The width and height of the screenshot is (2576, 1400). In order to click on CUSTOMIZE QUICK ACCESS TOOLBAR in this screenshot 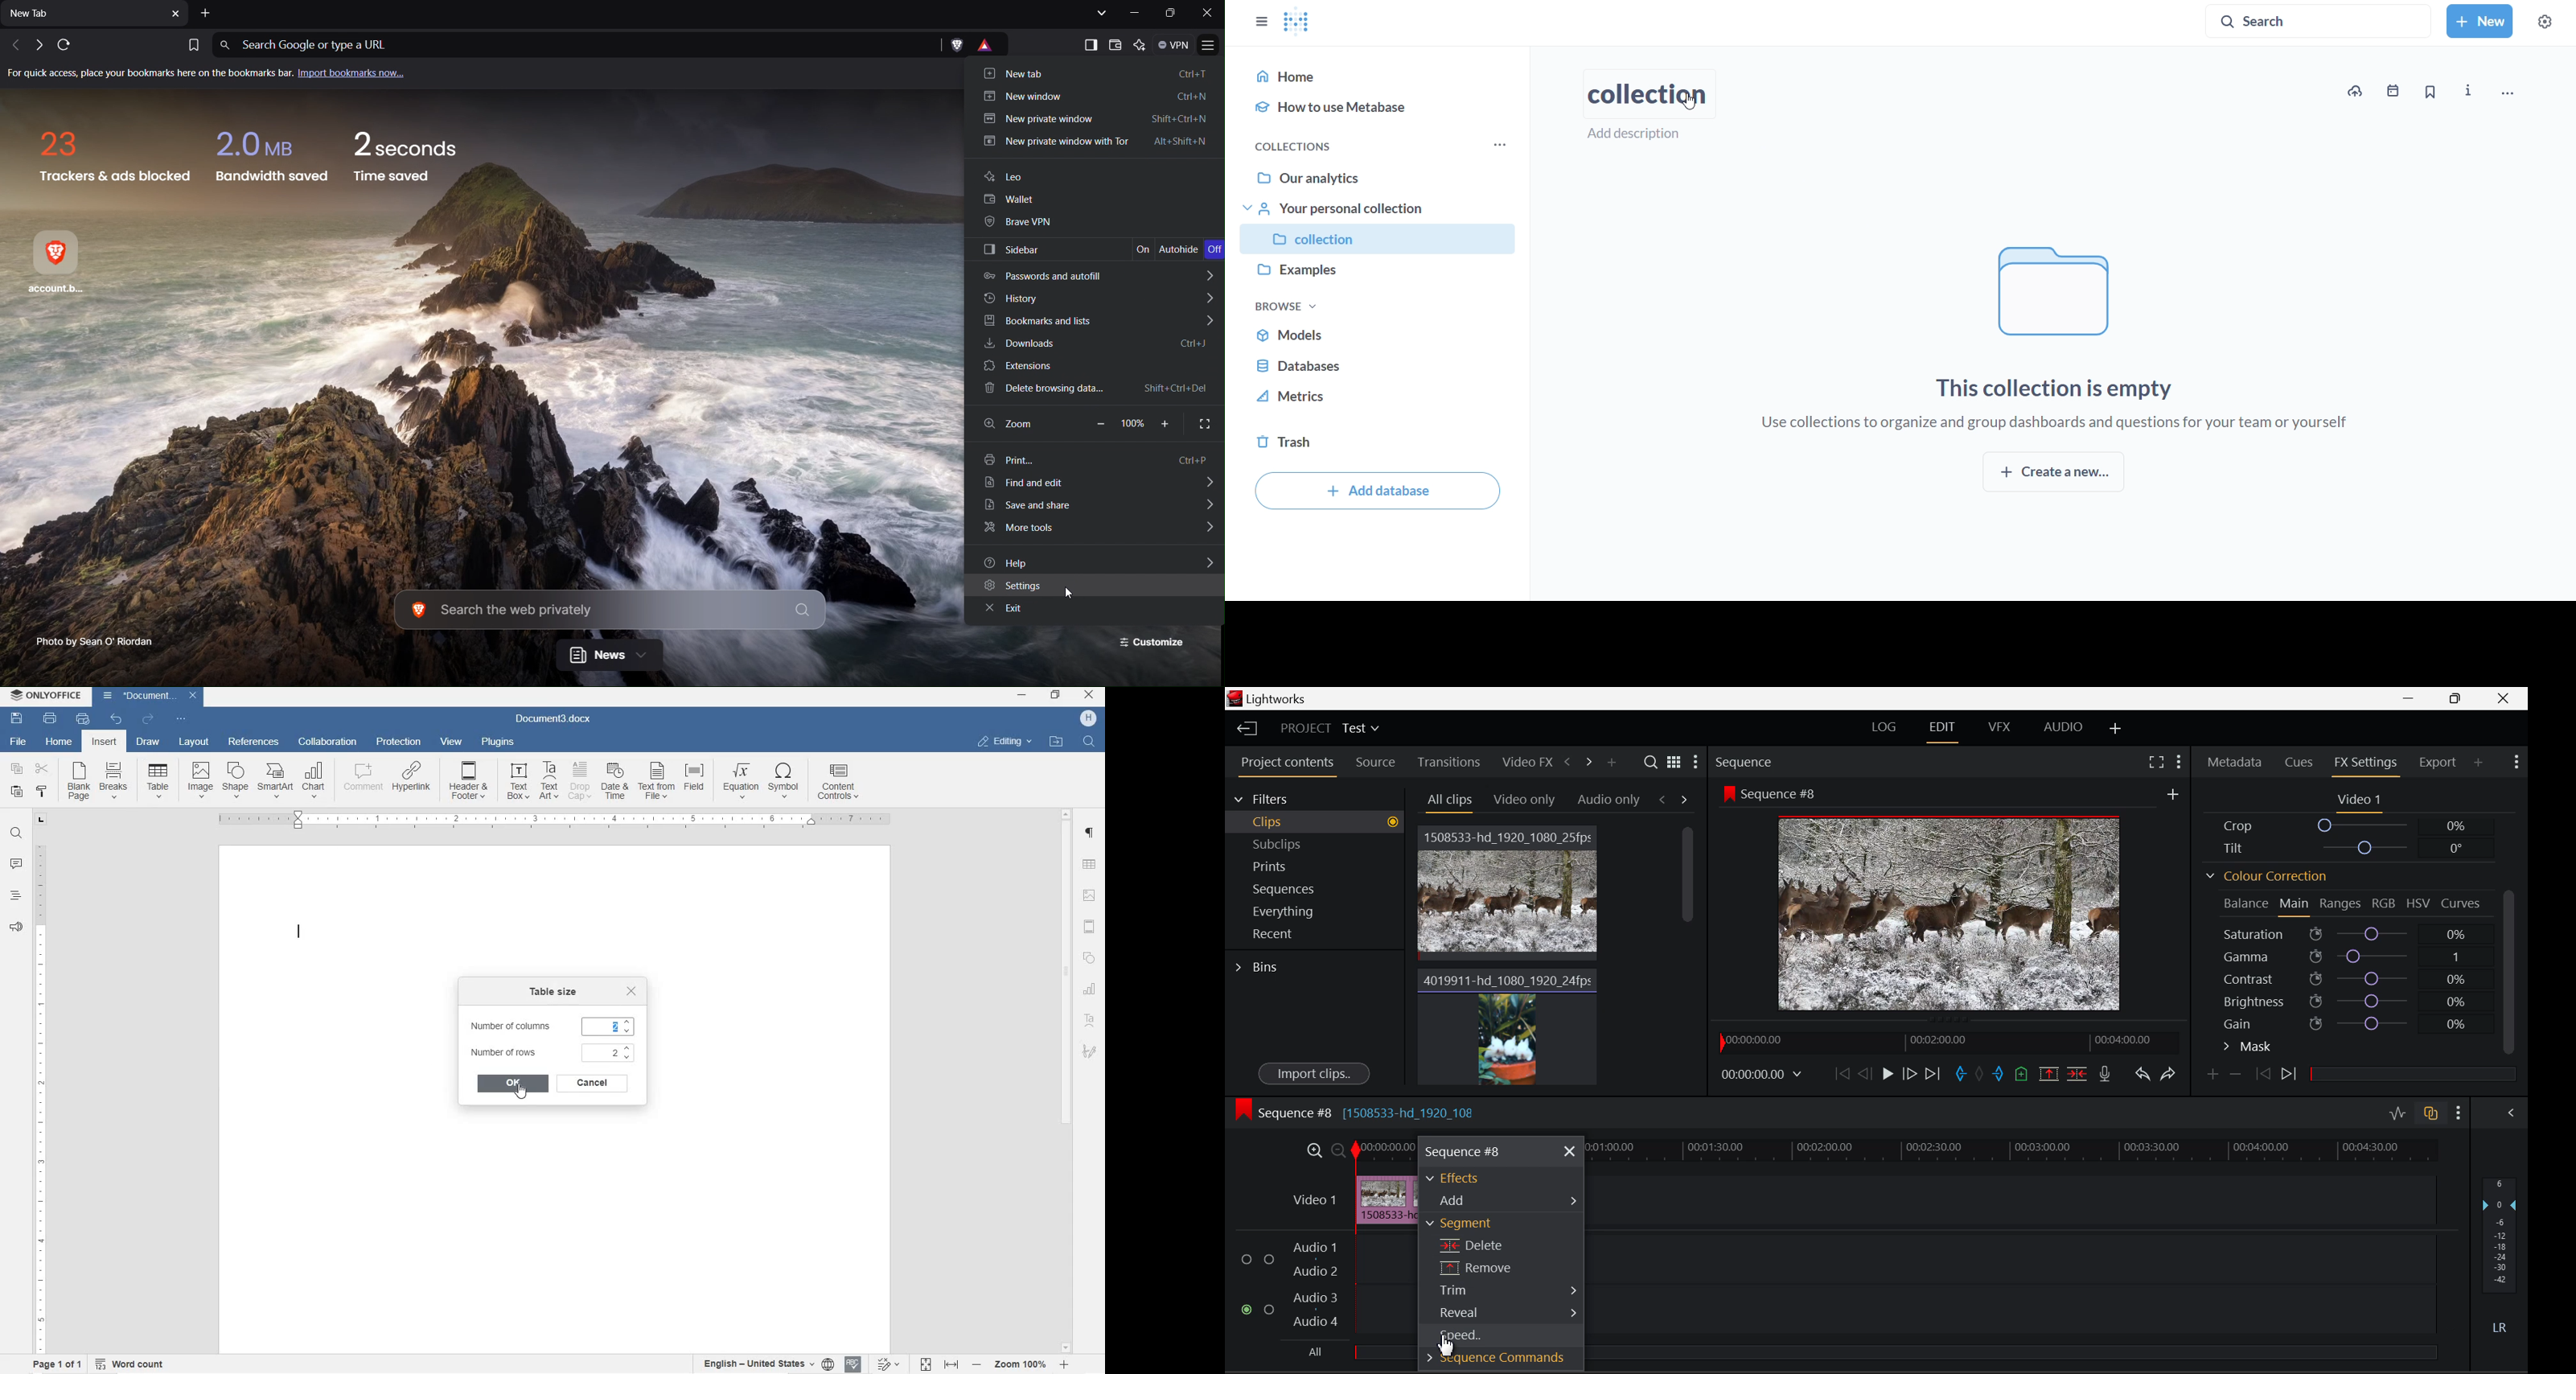, I will do `click(180, 719)`.